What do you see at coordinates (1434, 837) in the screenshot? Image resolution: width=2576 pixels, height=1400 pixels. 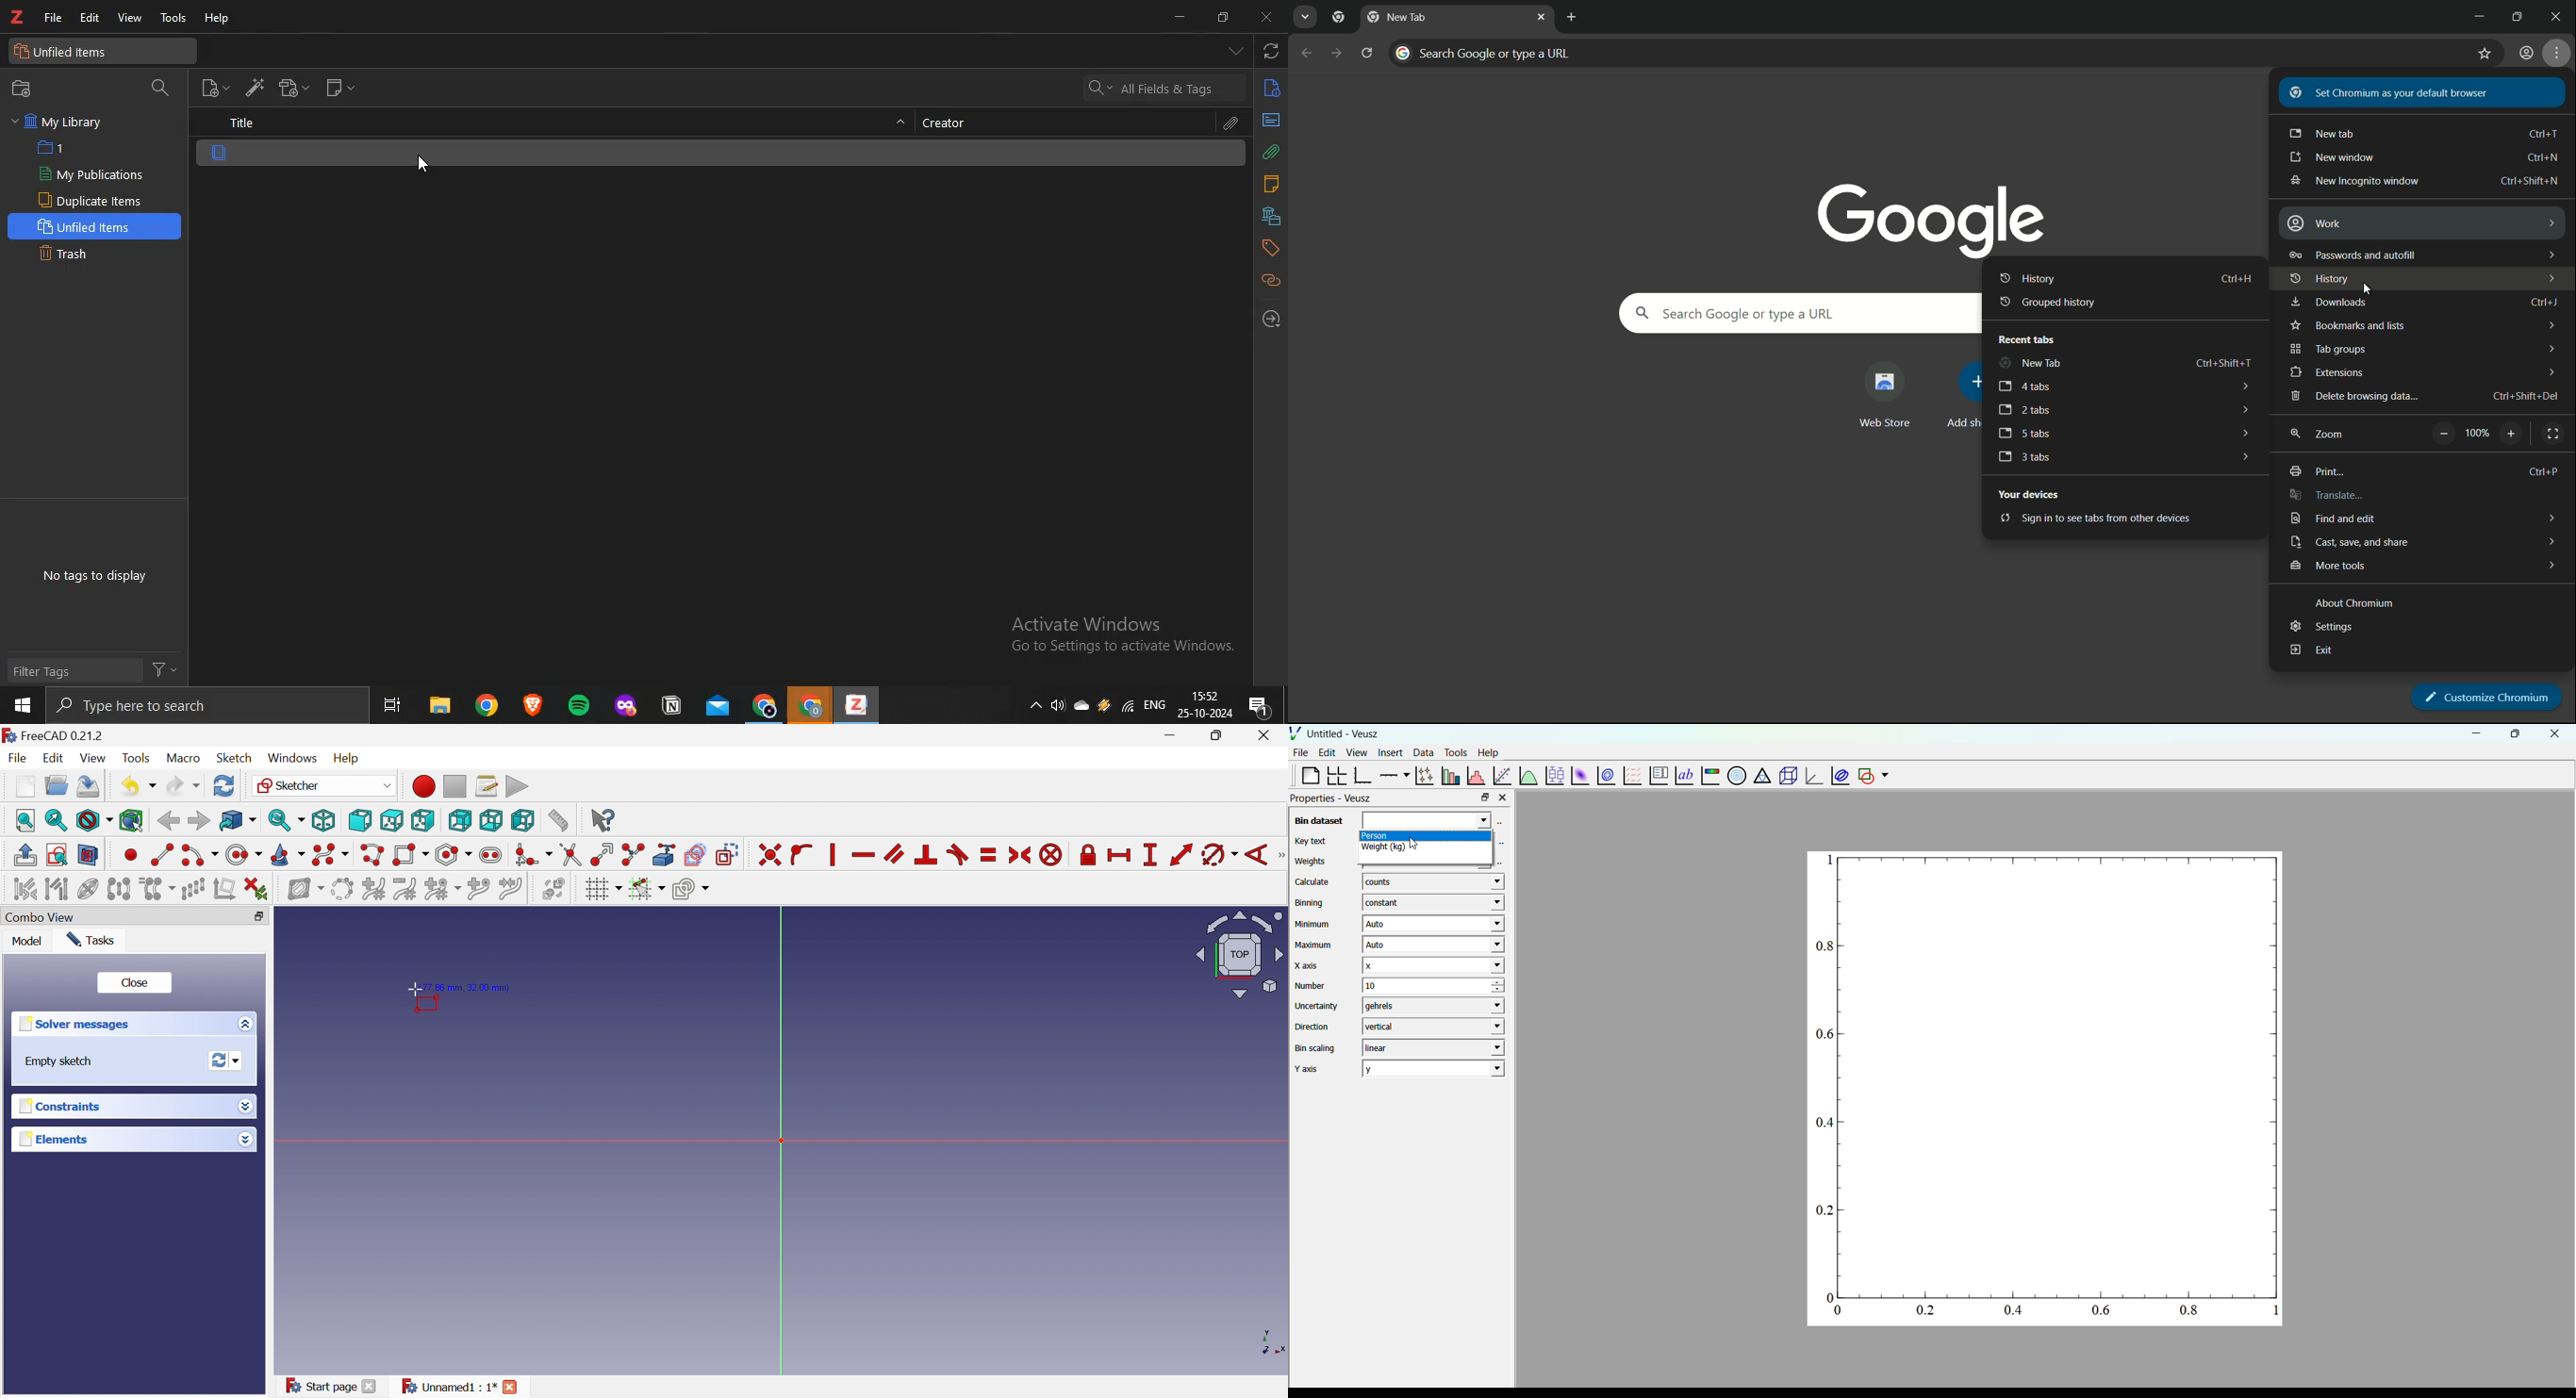 I see `Person` at bounding box center [1434, 837].